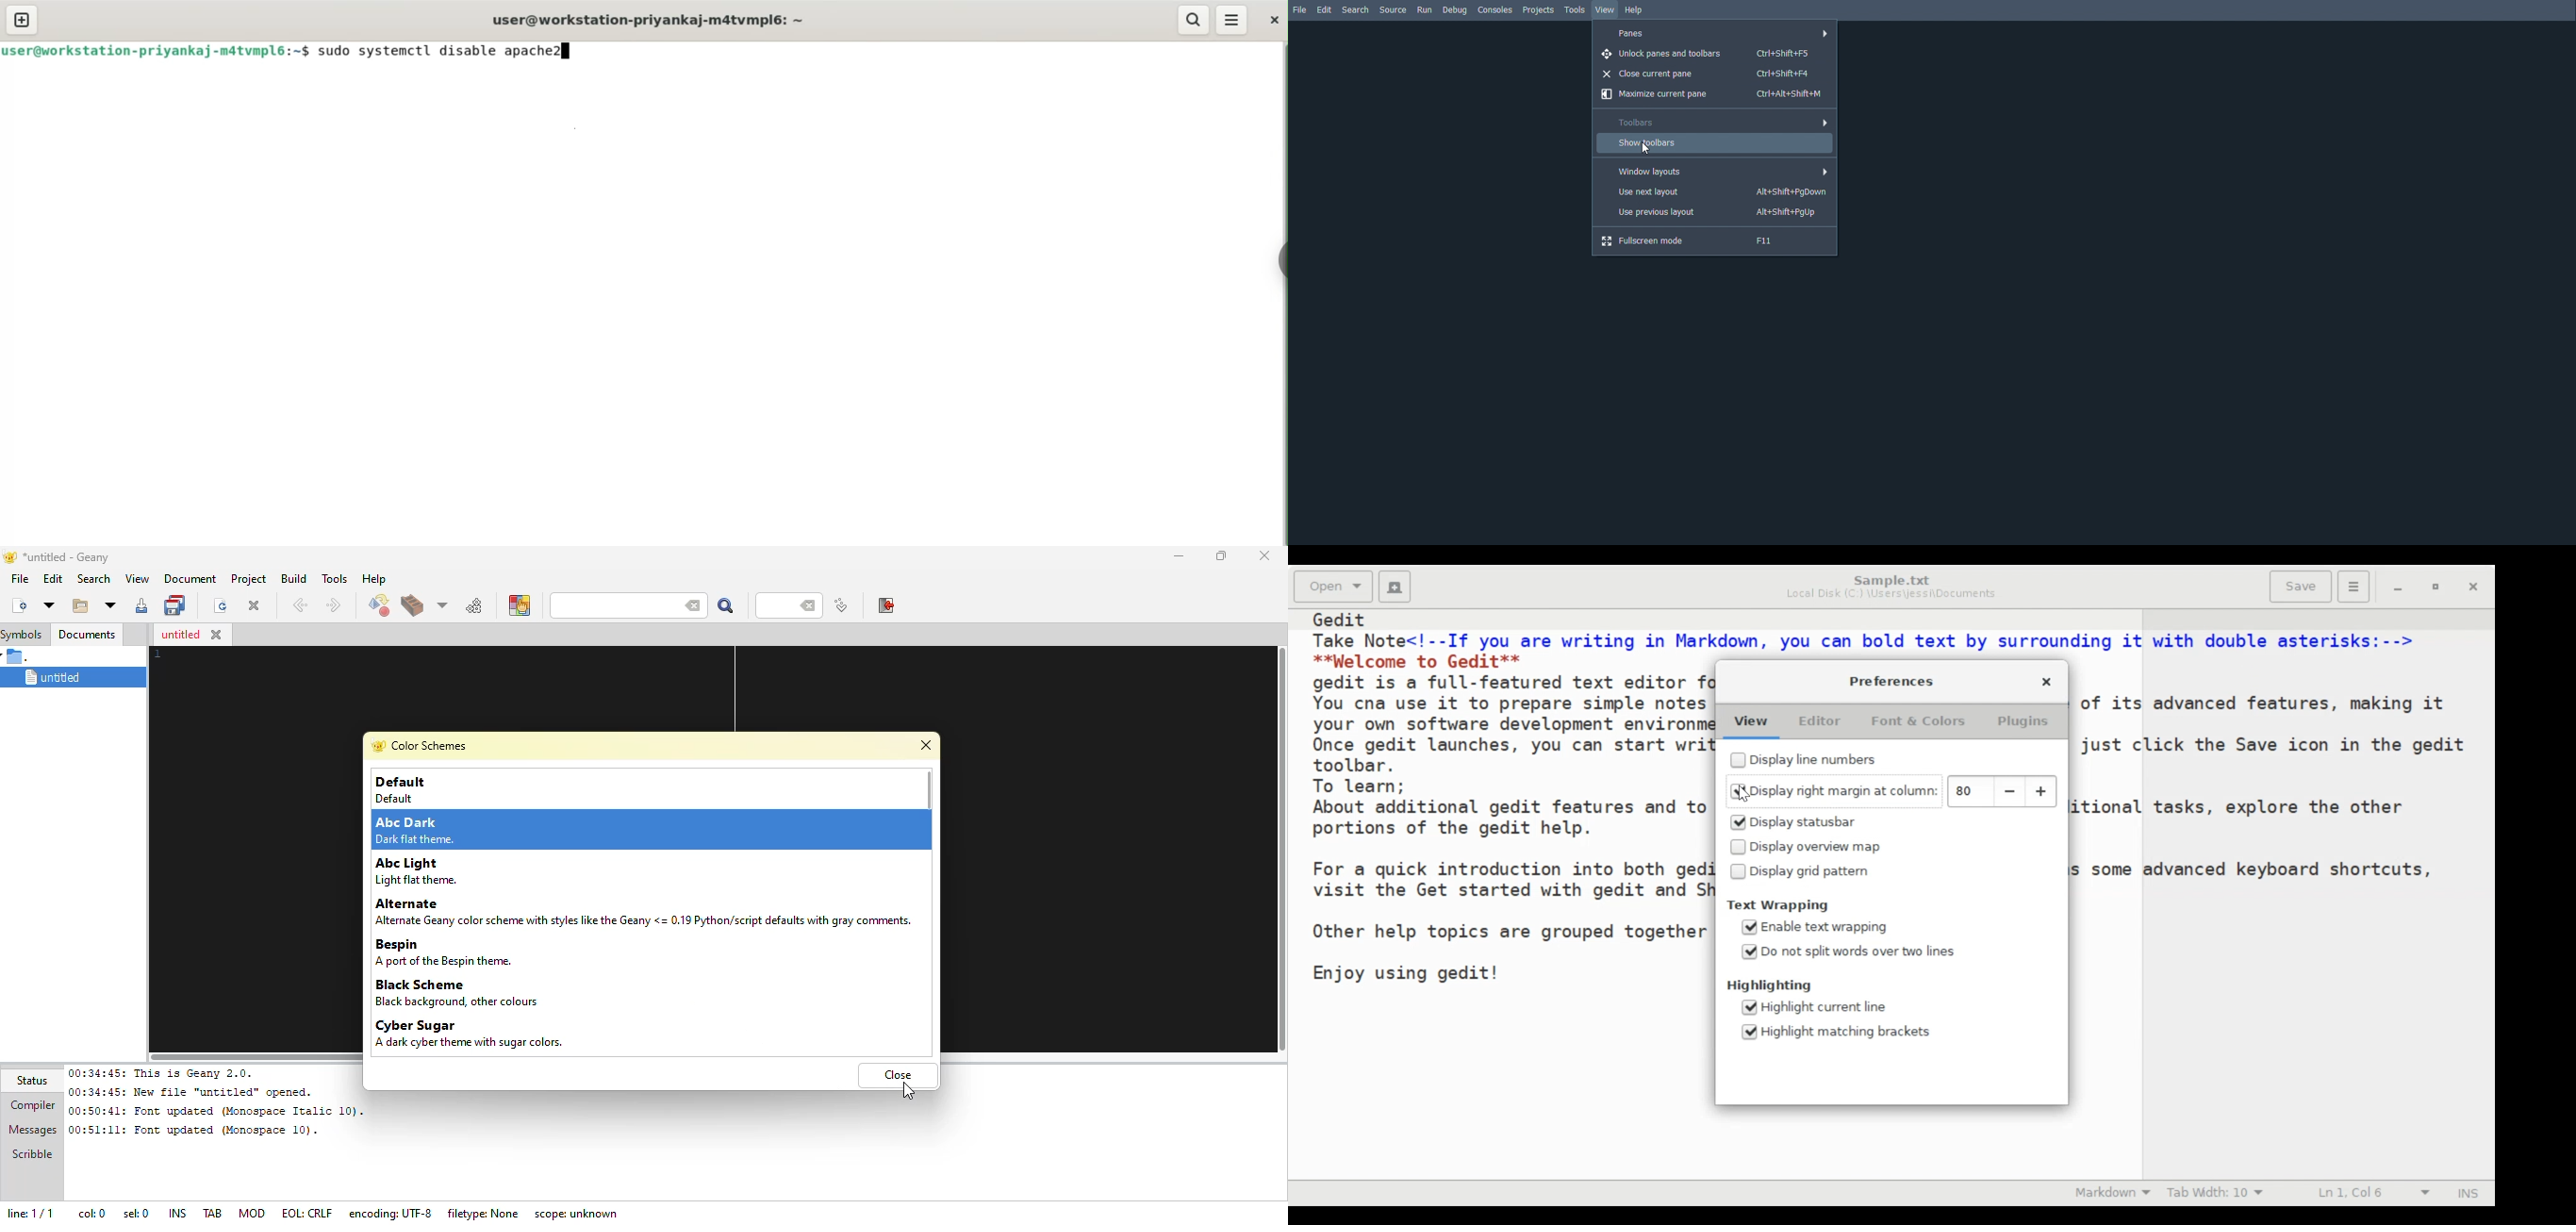  What do you see at coordinates (1575, 9) in the screenshot?
I see `Tools` at bounding box center [1575, 9].